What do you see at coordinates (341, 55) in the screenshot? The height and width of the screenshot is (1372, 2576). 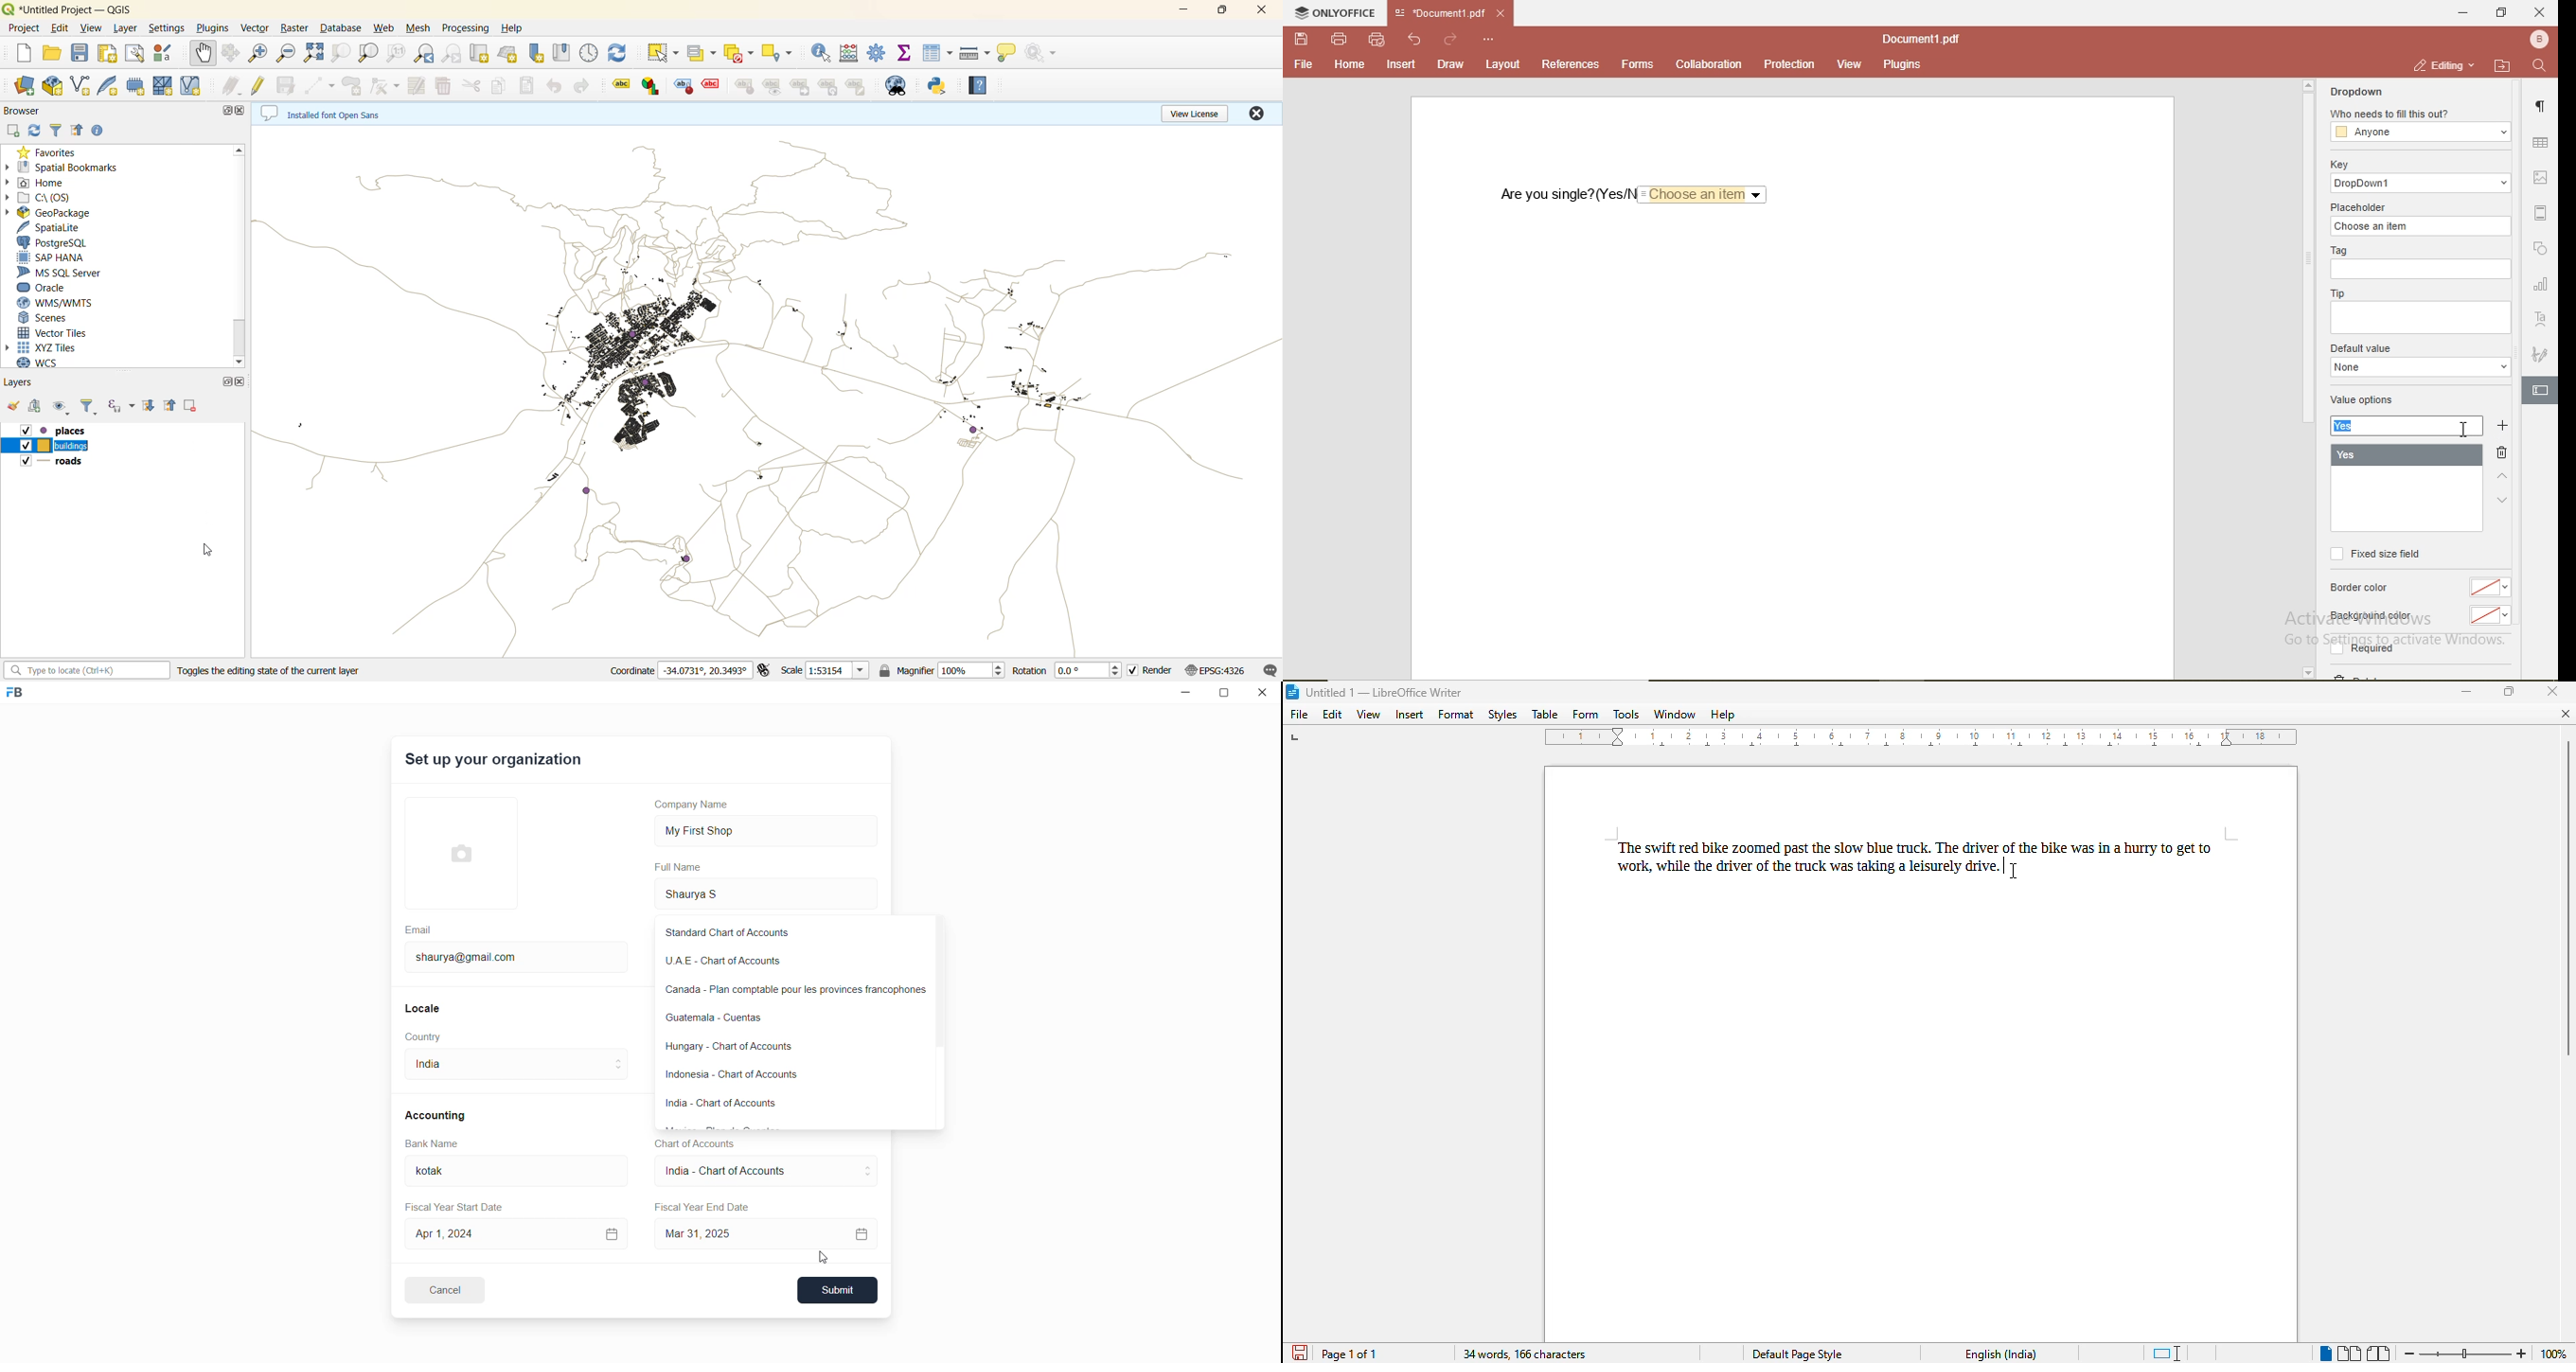 I see `zoom selection` at bounding box center [341, 55].